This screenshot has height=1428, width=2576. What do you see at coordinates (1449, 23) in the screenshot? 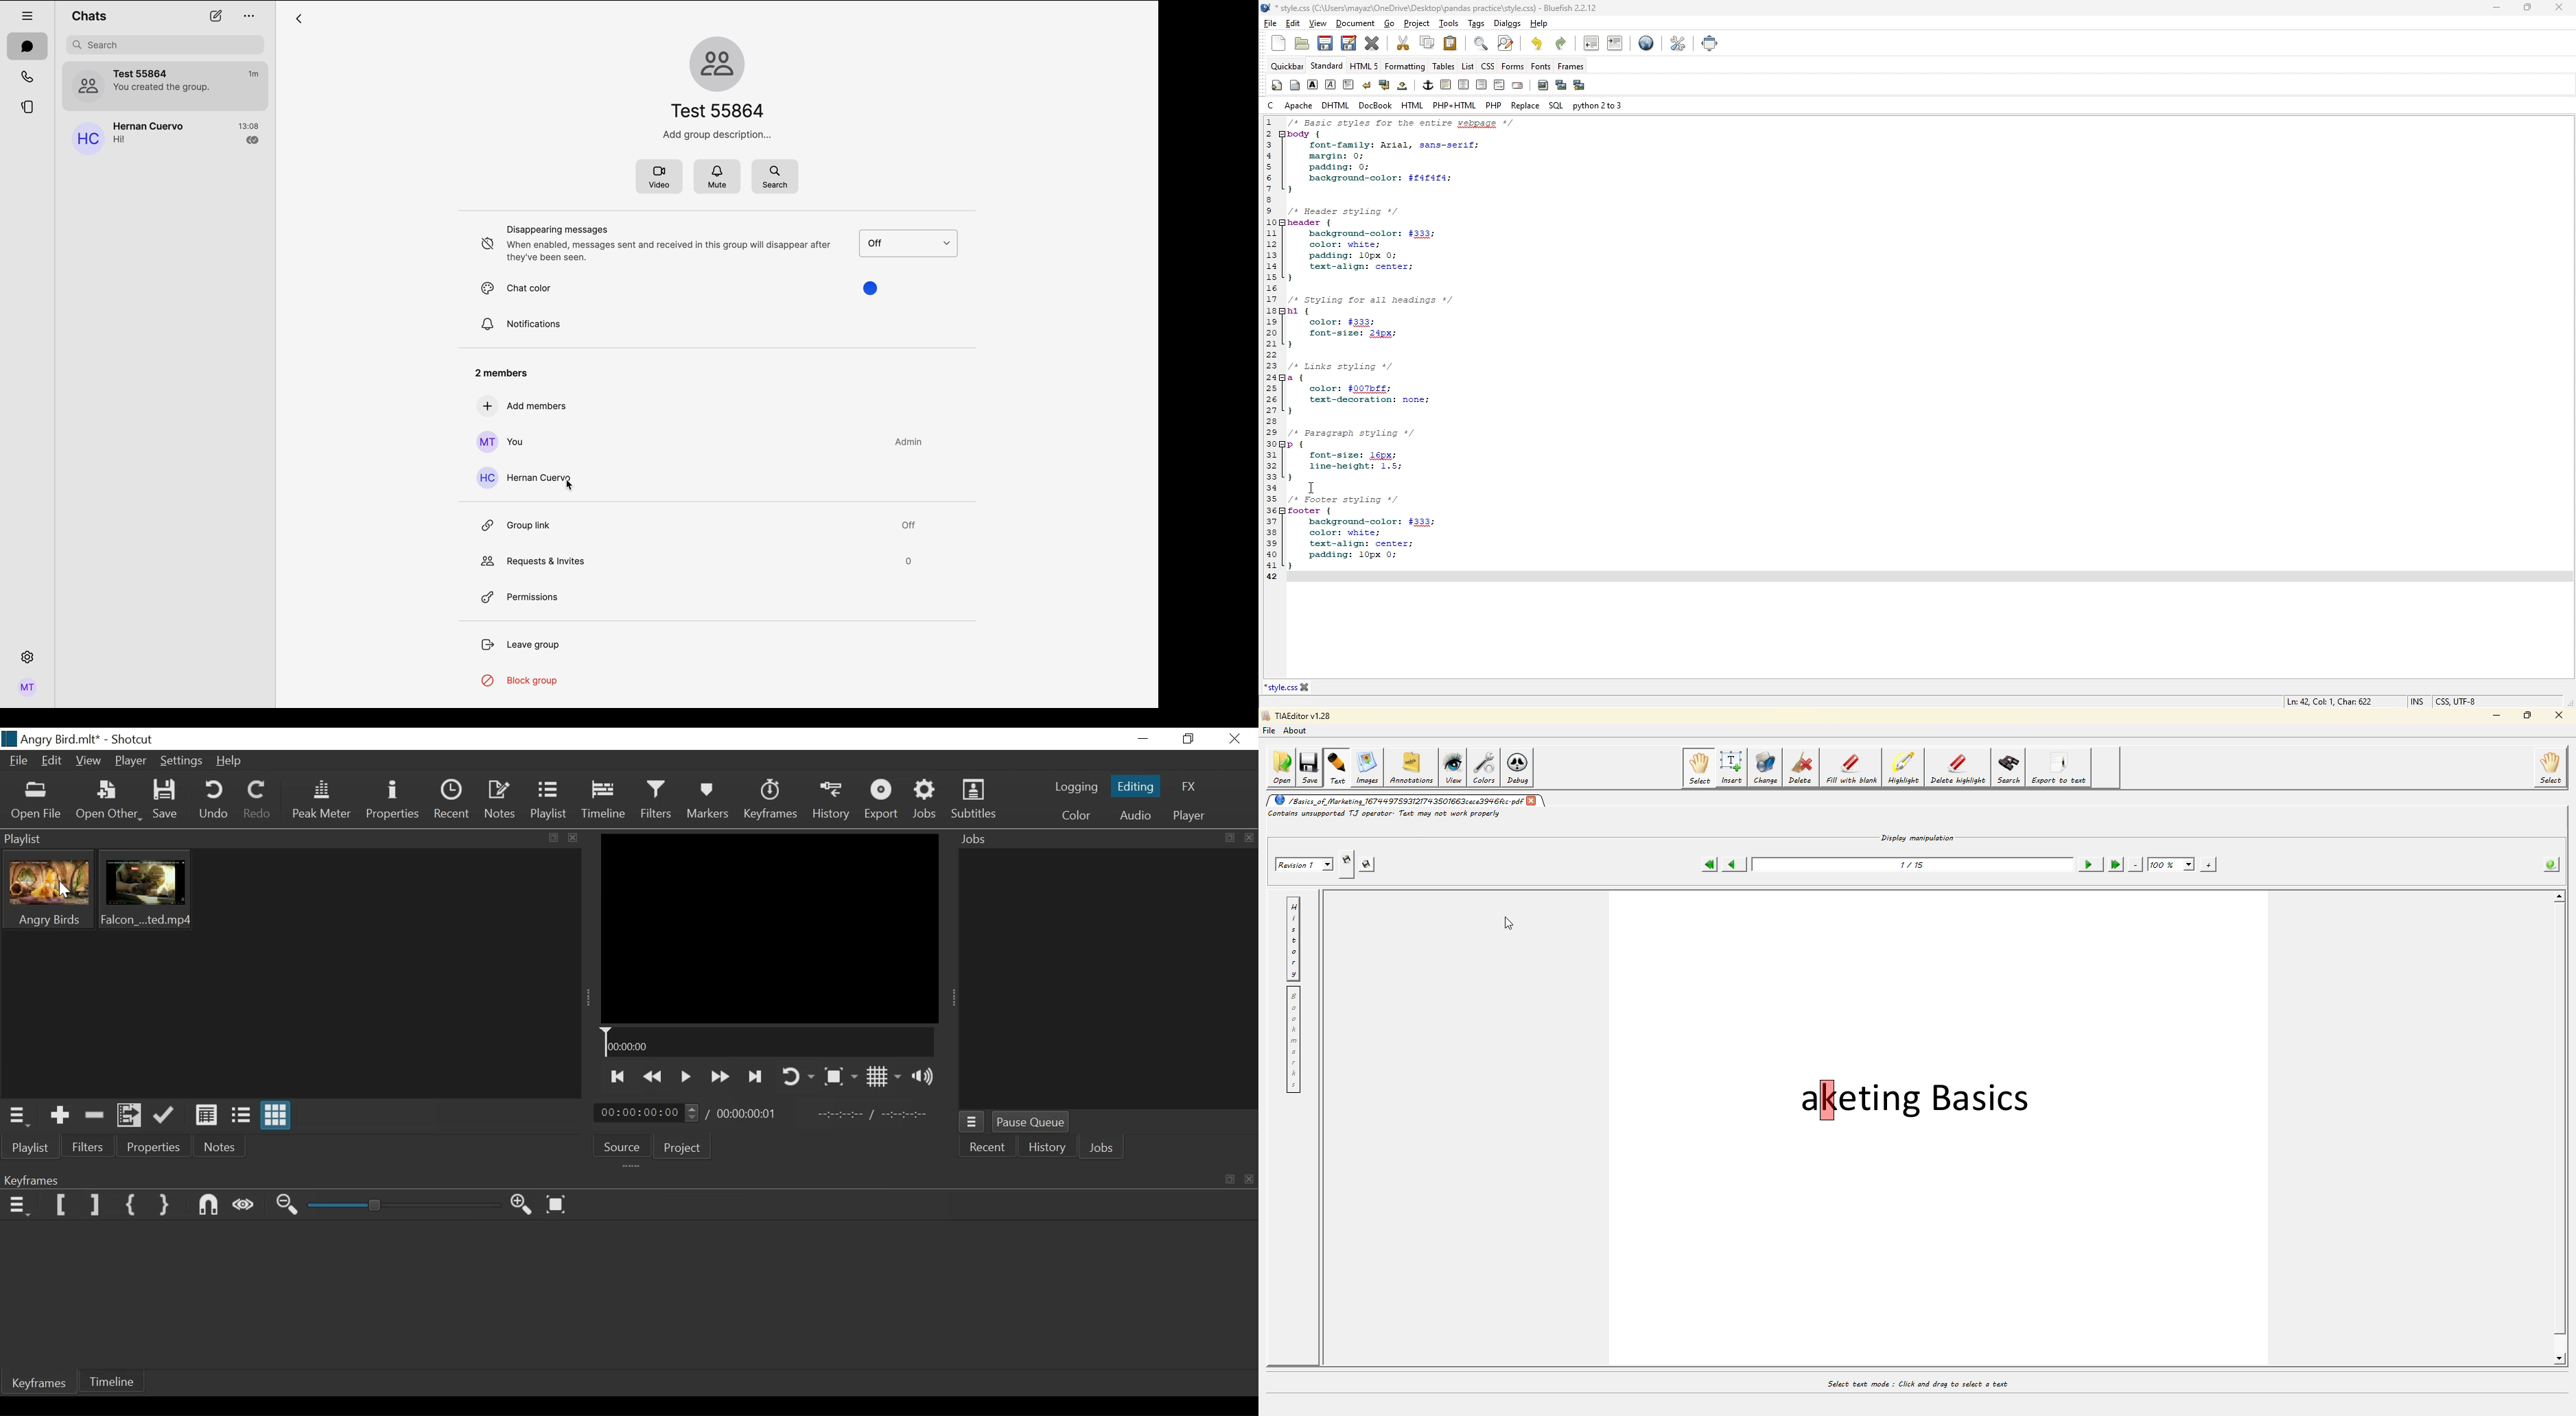
I see `tools` at bounding box center [1449, 23].